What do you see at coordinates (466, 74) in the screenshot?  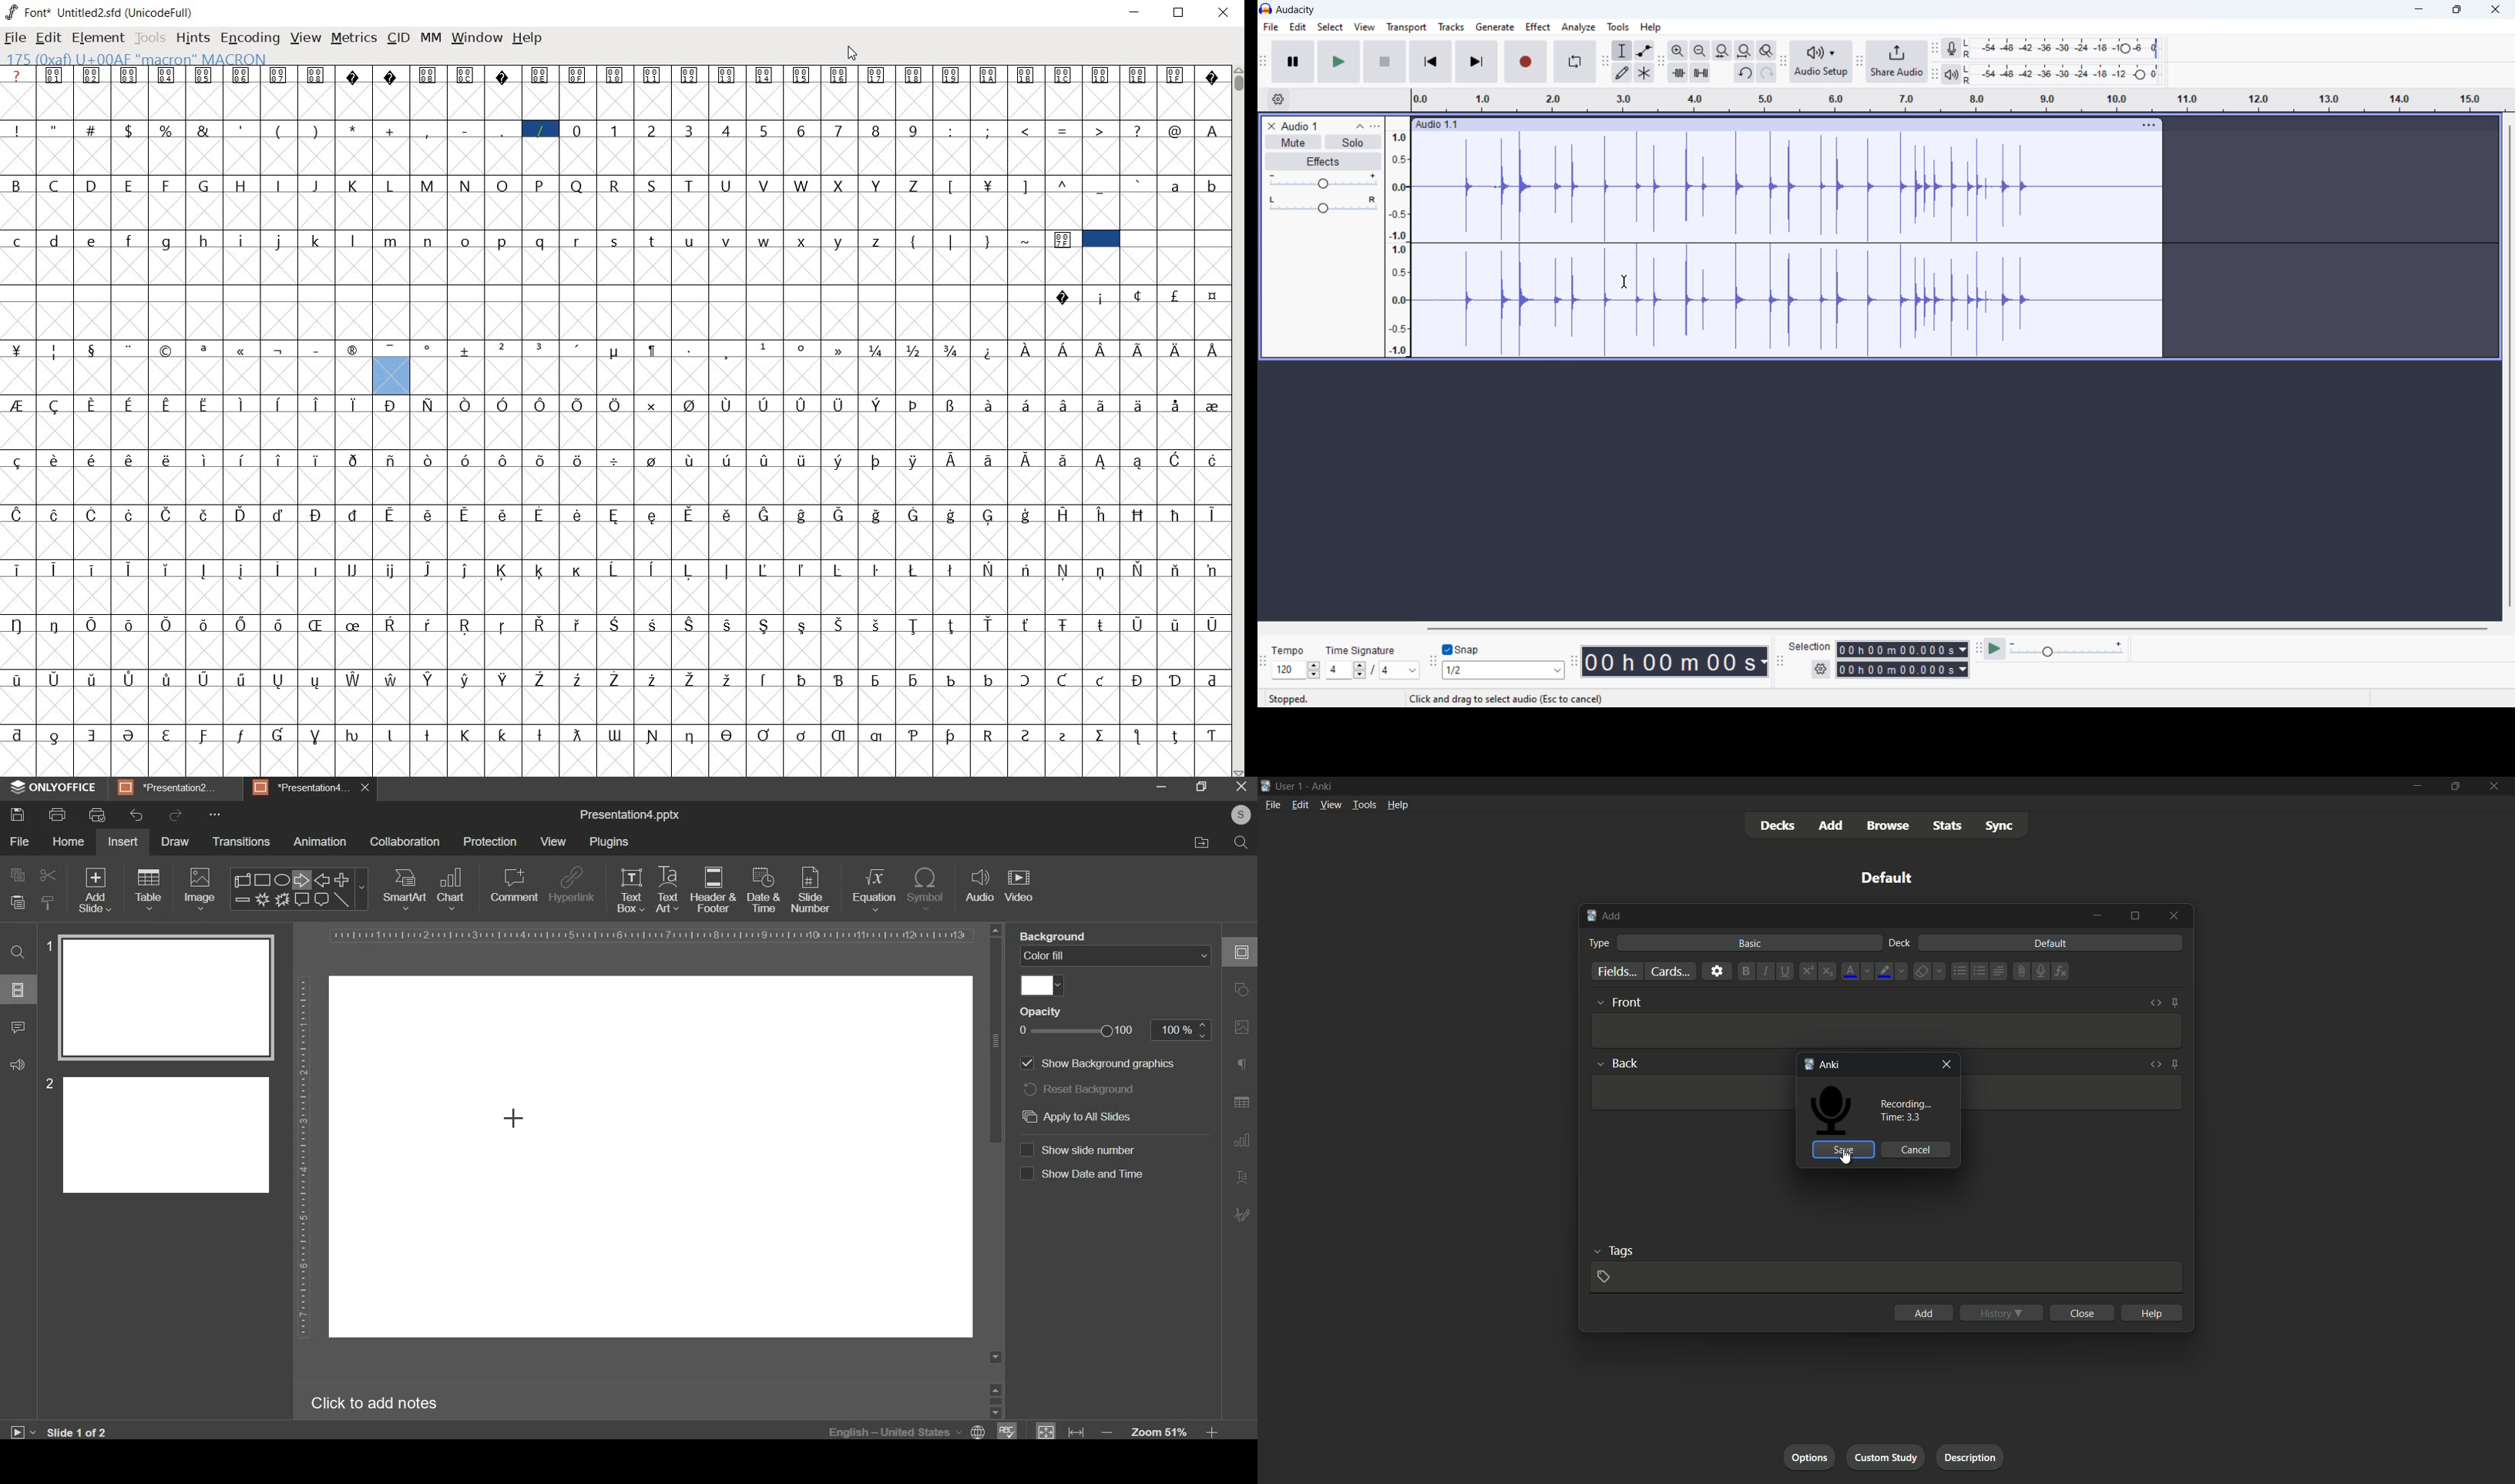 I see `Symbol` at bounding box center [466, 74].